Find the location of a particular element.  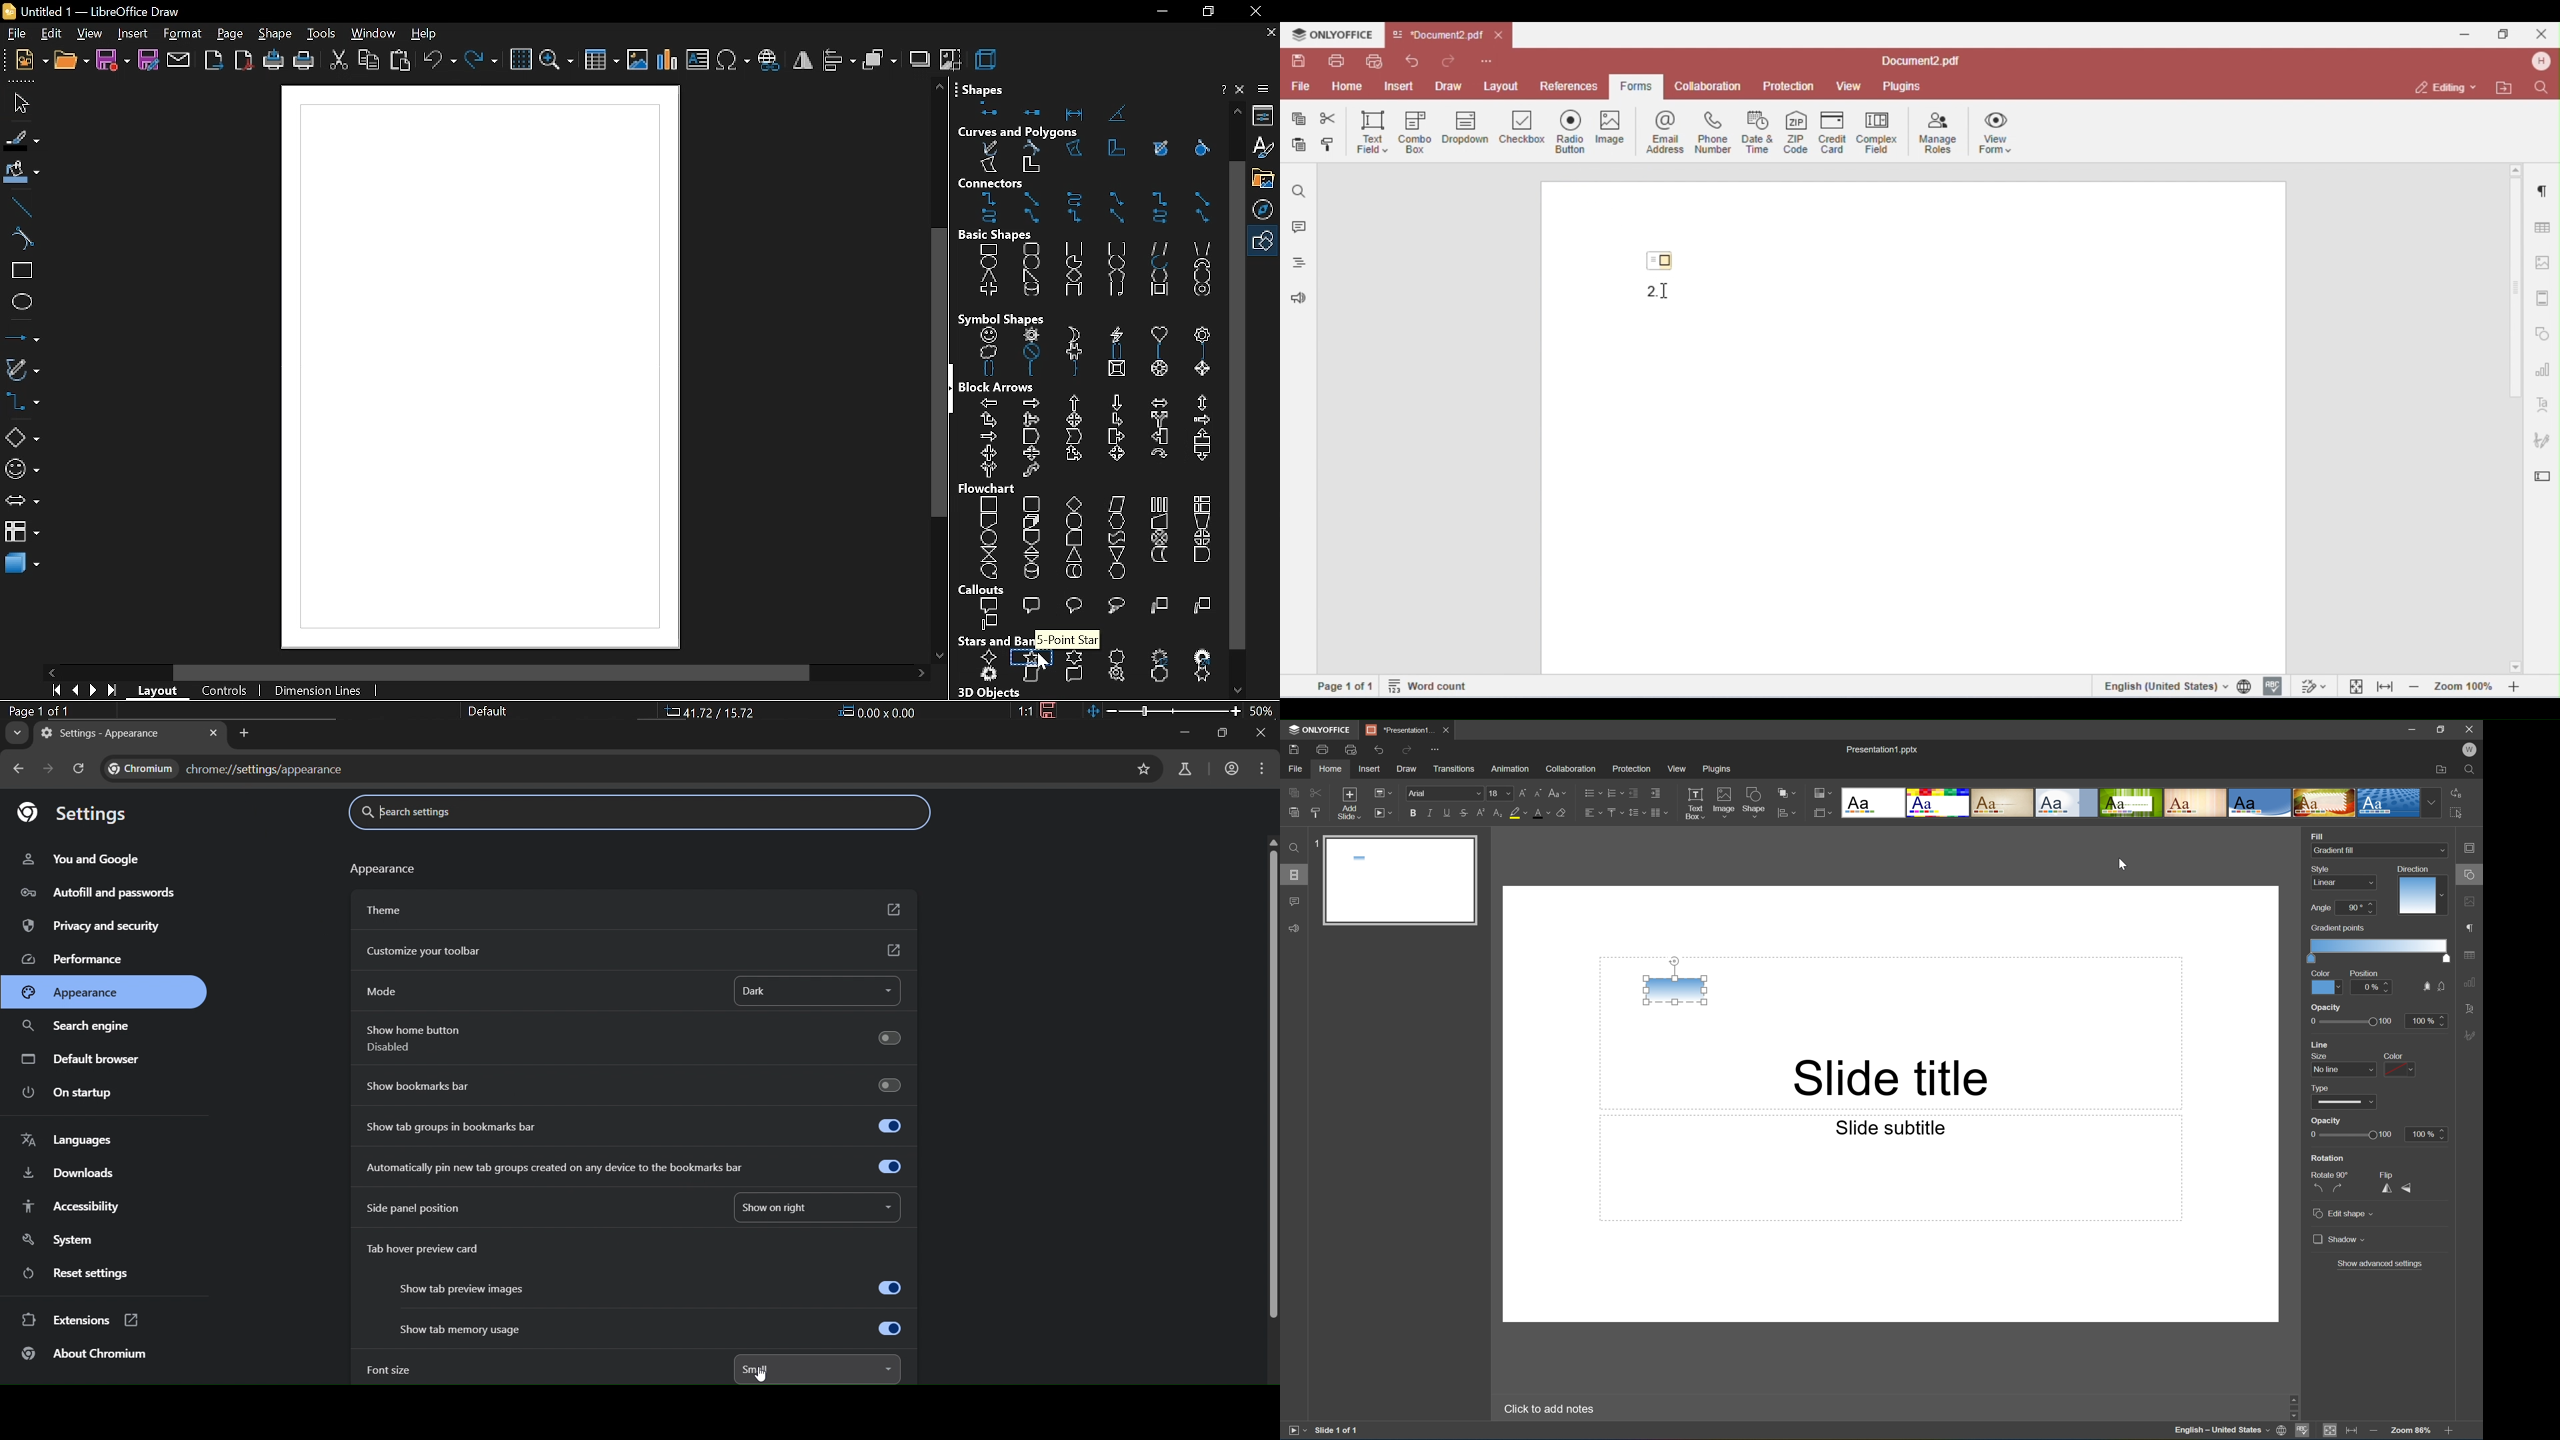

next page is located at coordinates (94, 691).